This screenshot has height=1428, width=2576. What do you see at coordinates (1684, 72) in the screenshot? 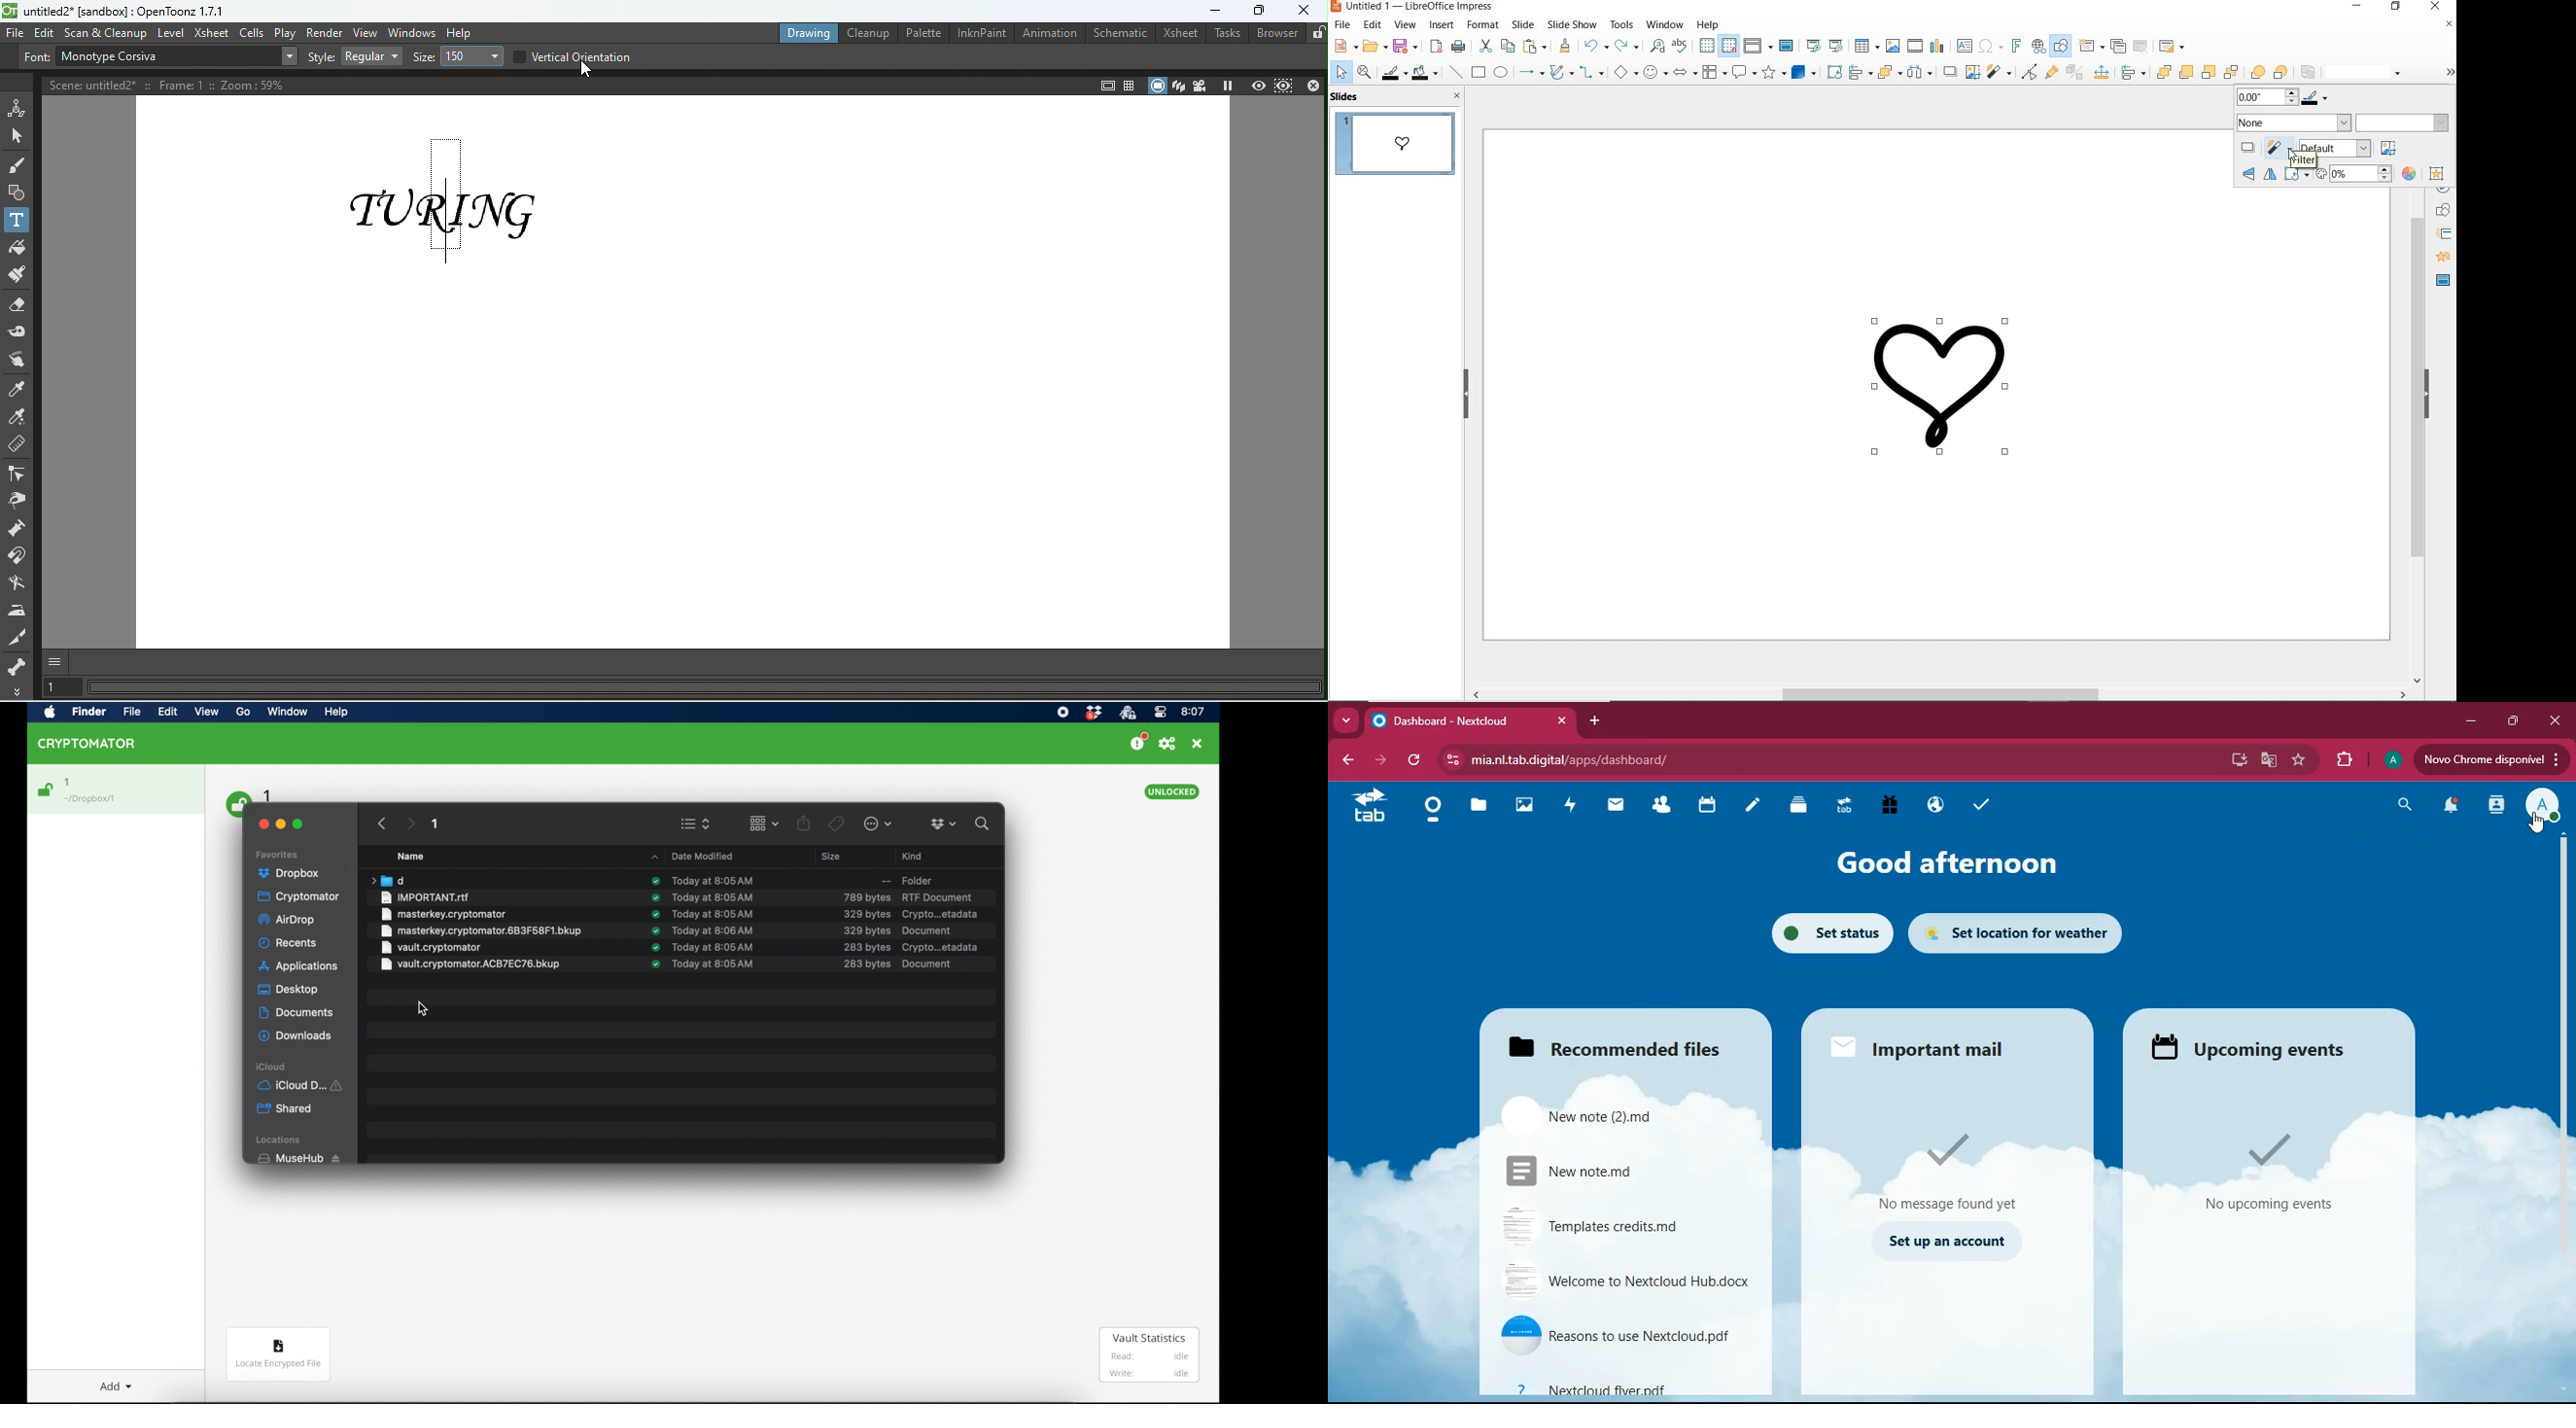
I see `block arrows` at bounding box center [1684, 72].